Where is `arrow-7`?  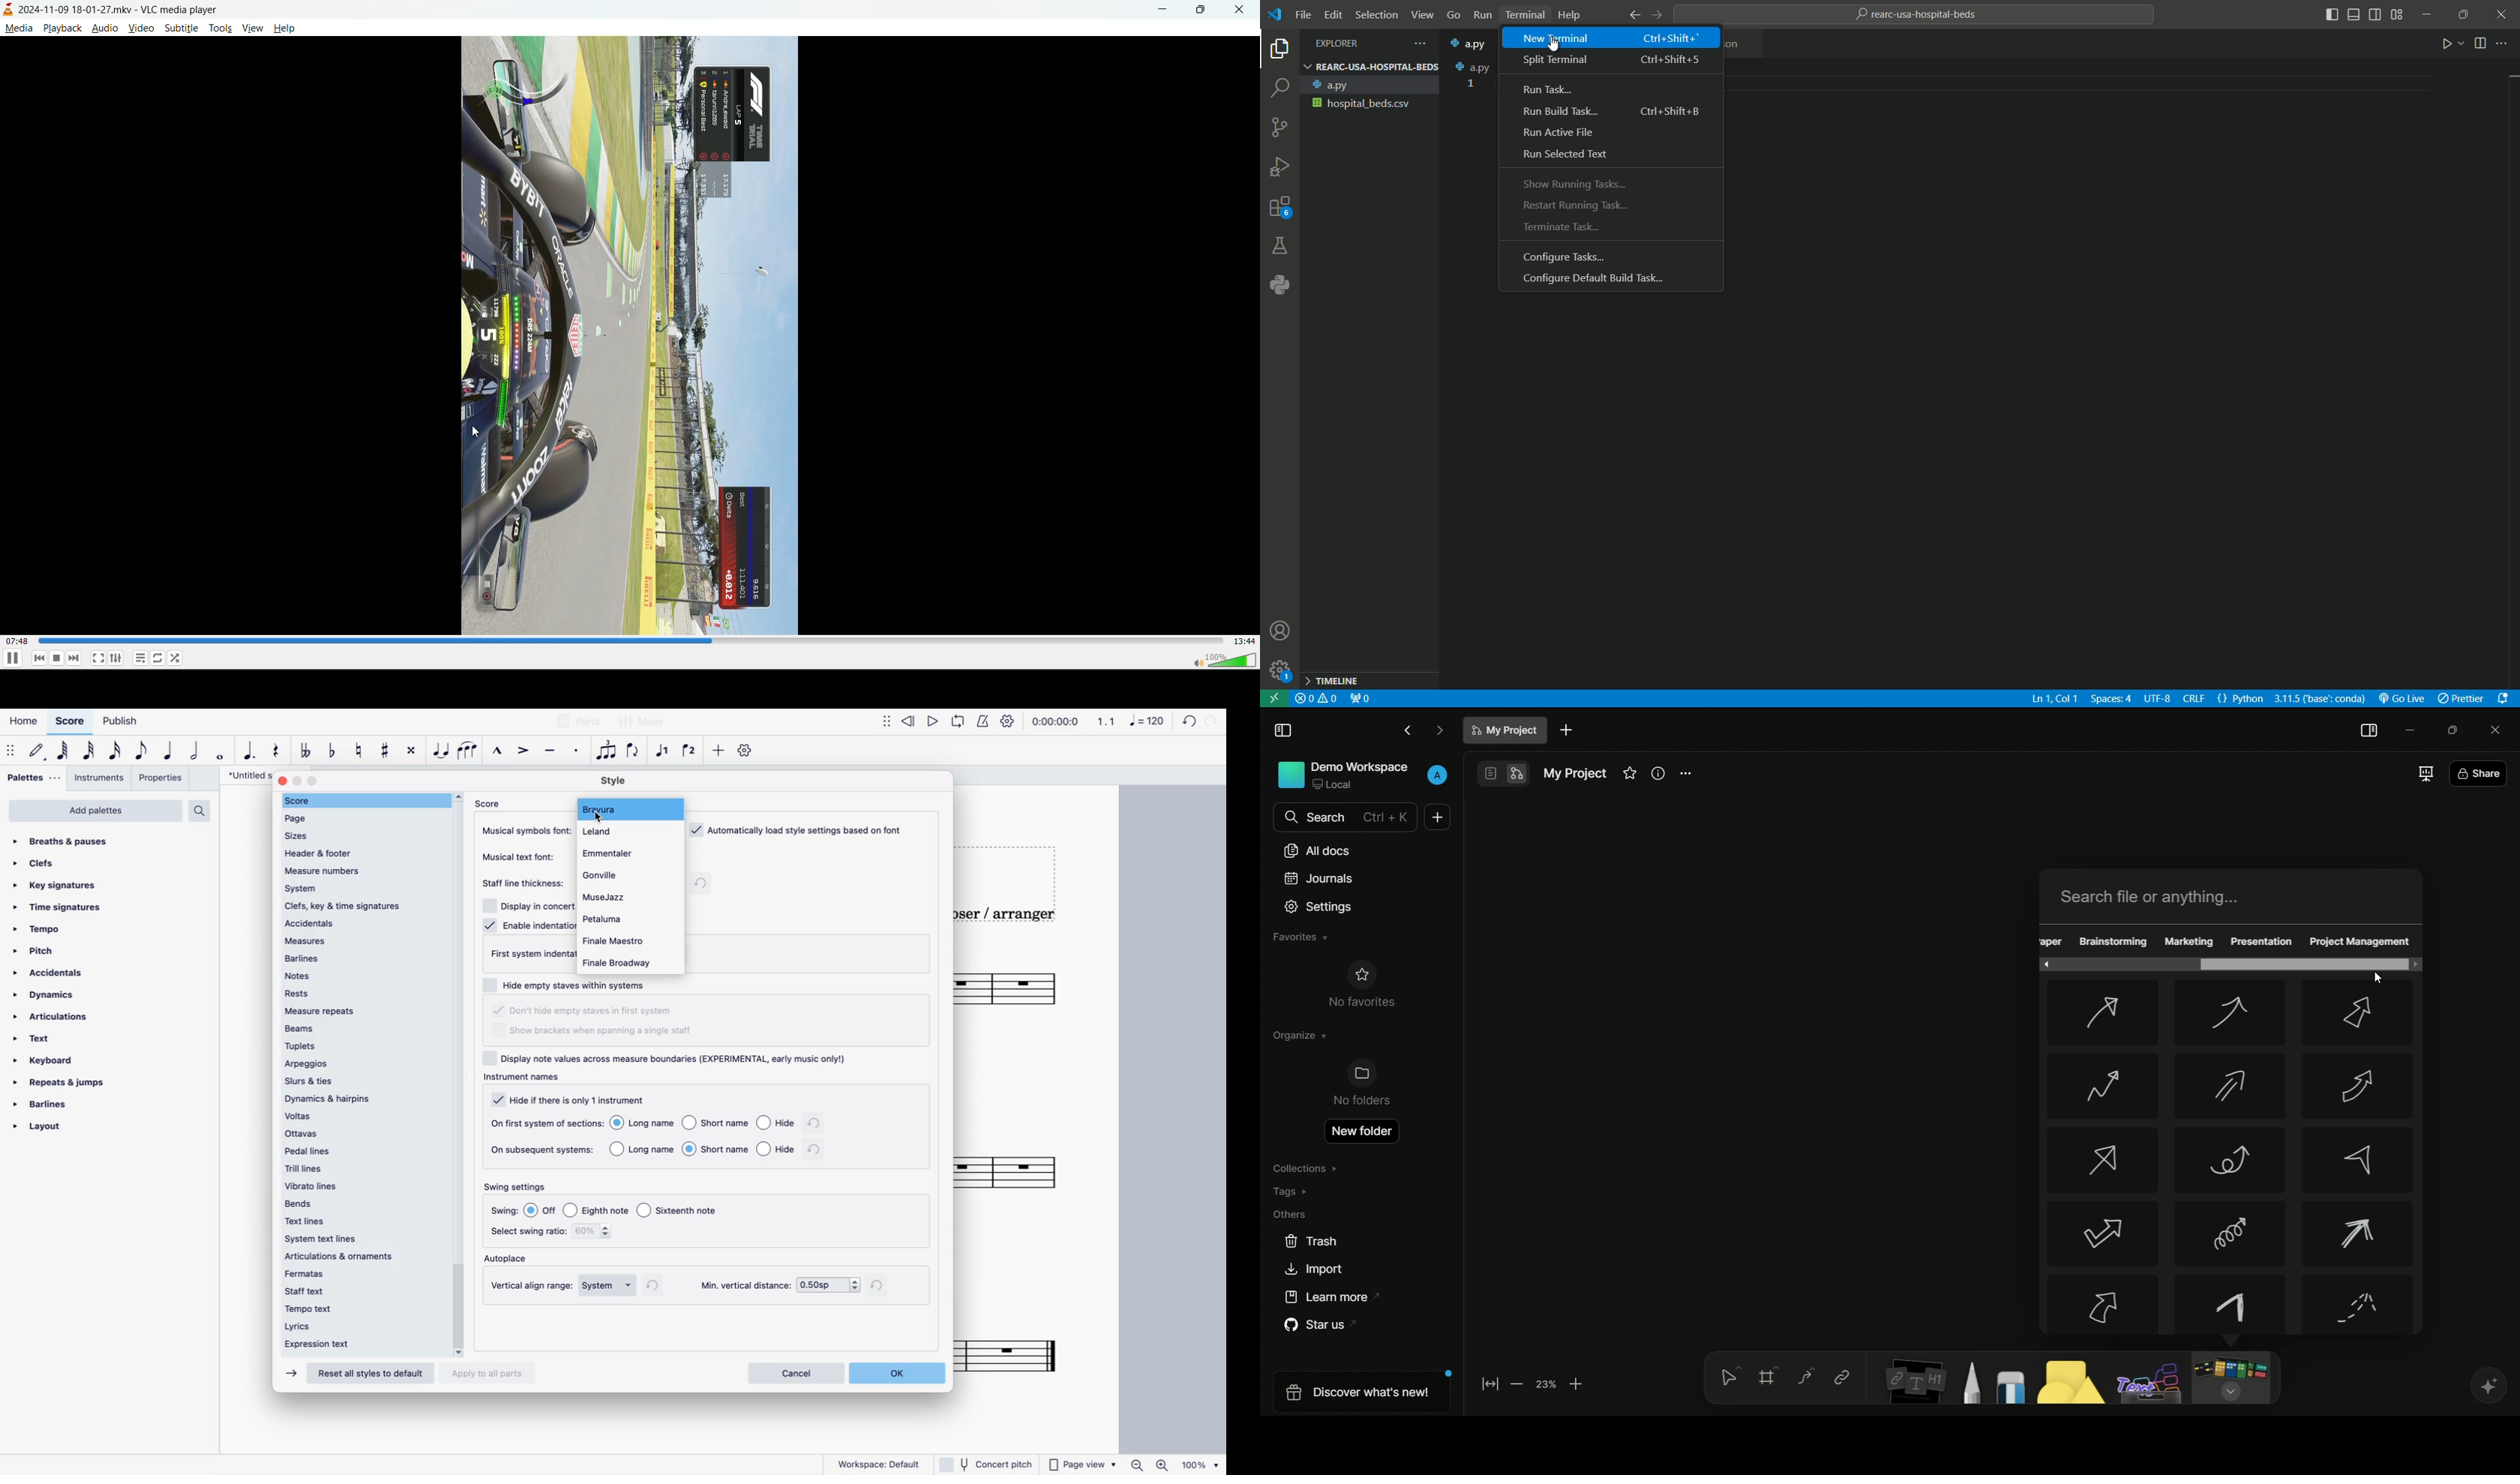
arrow-7 is located at coordinates (2103, 1159).